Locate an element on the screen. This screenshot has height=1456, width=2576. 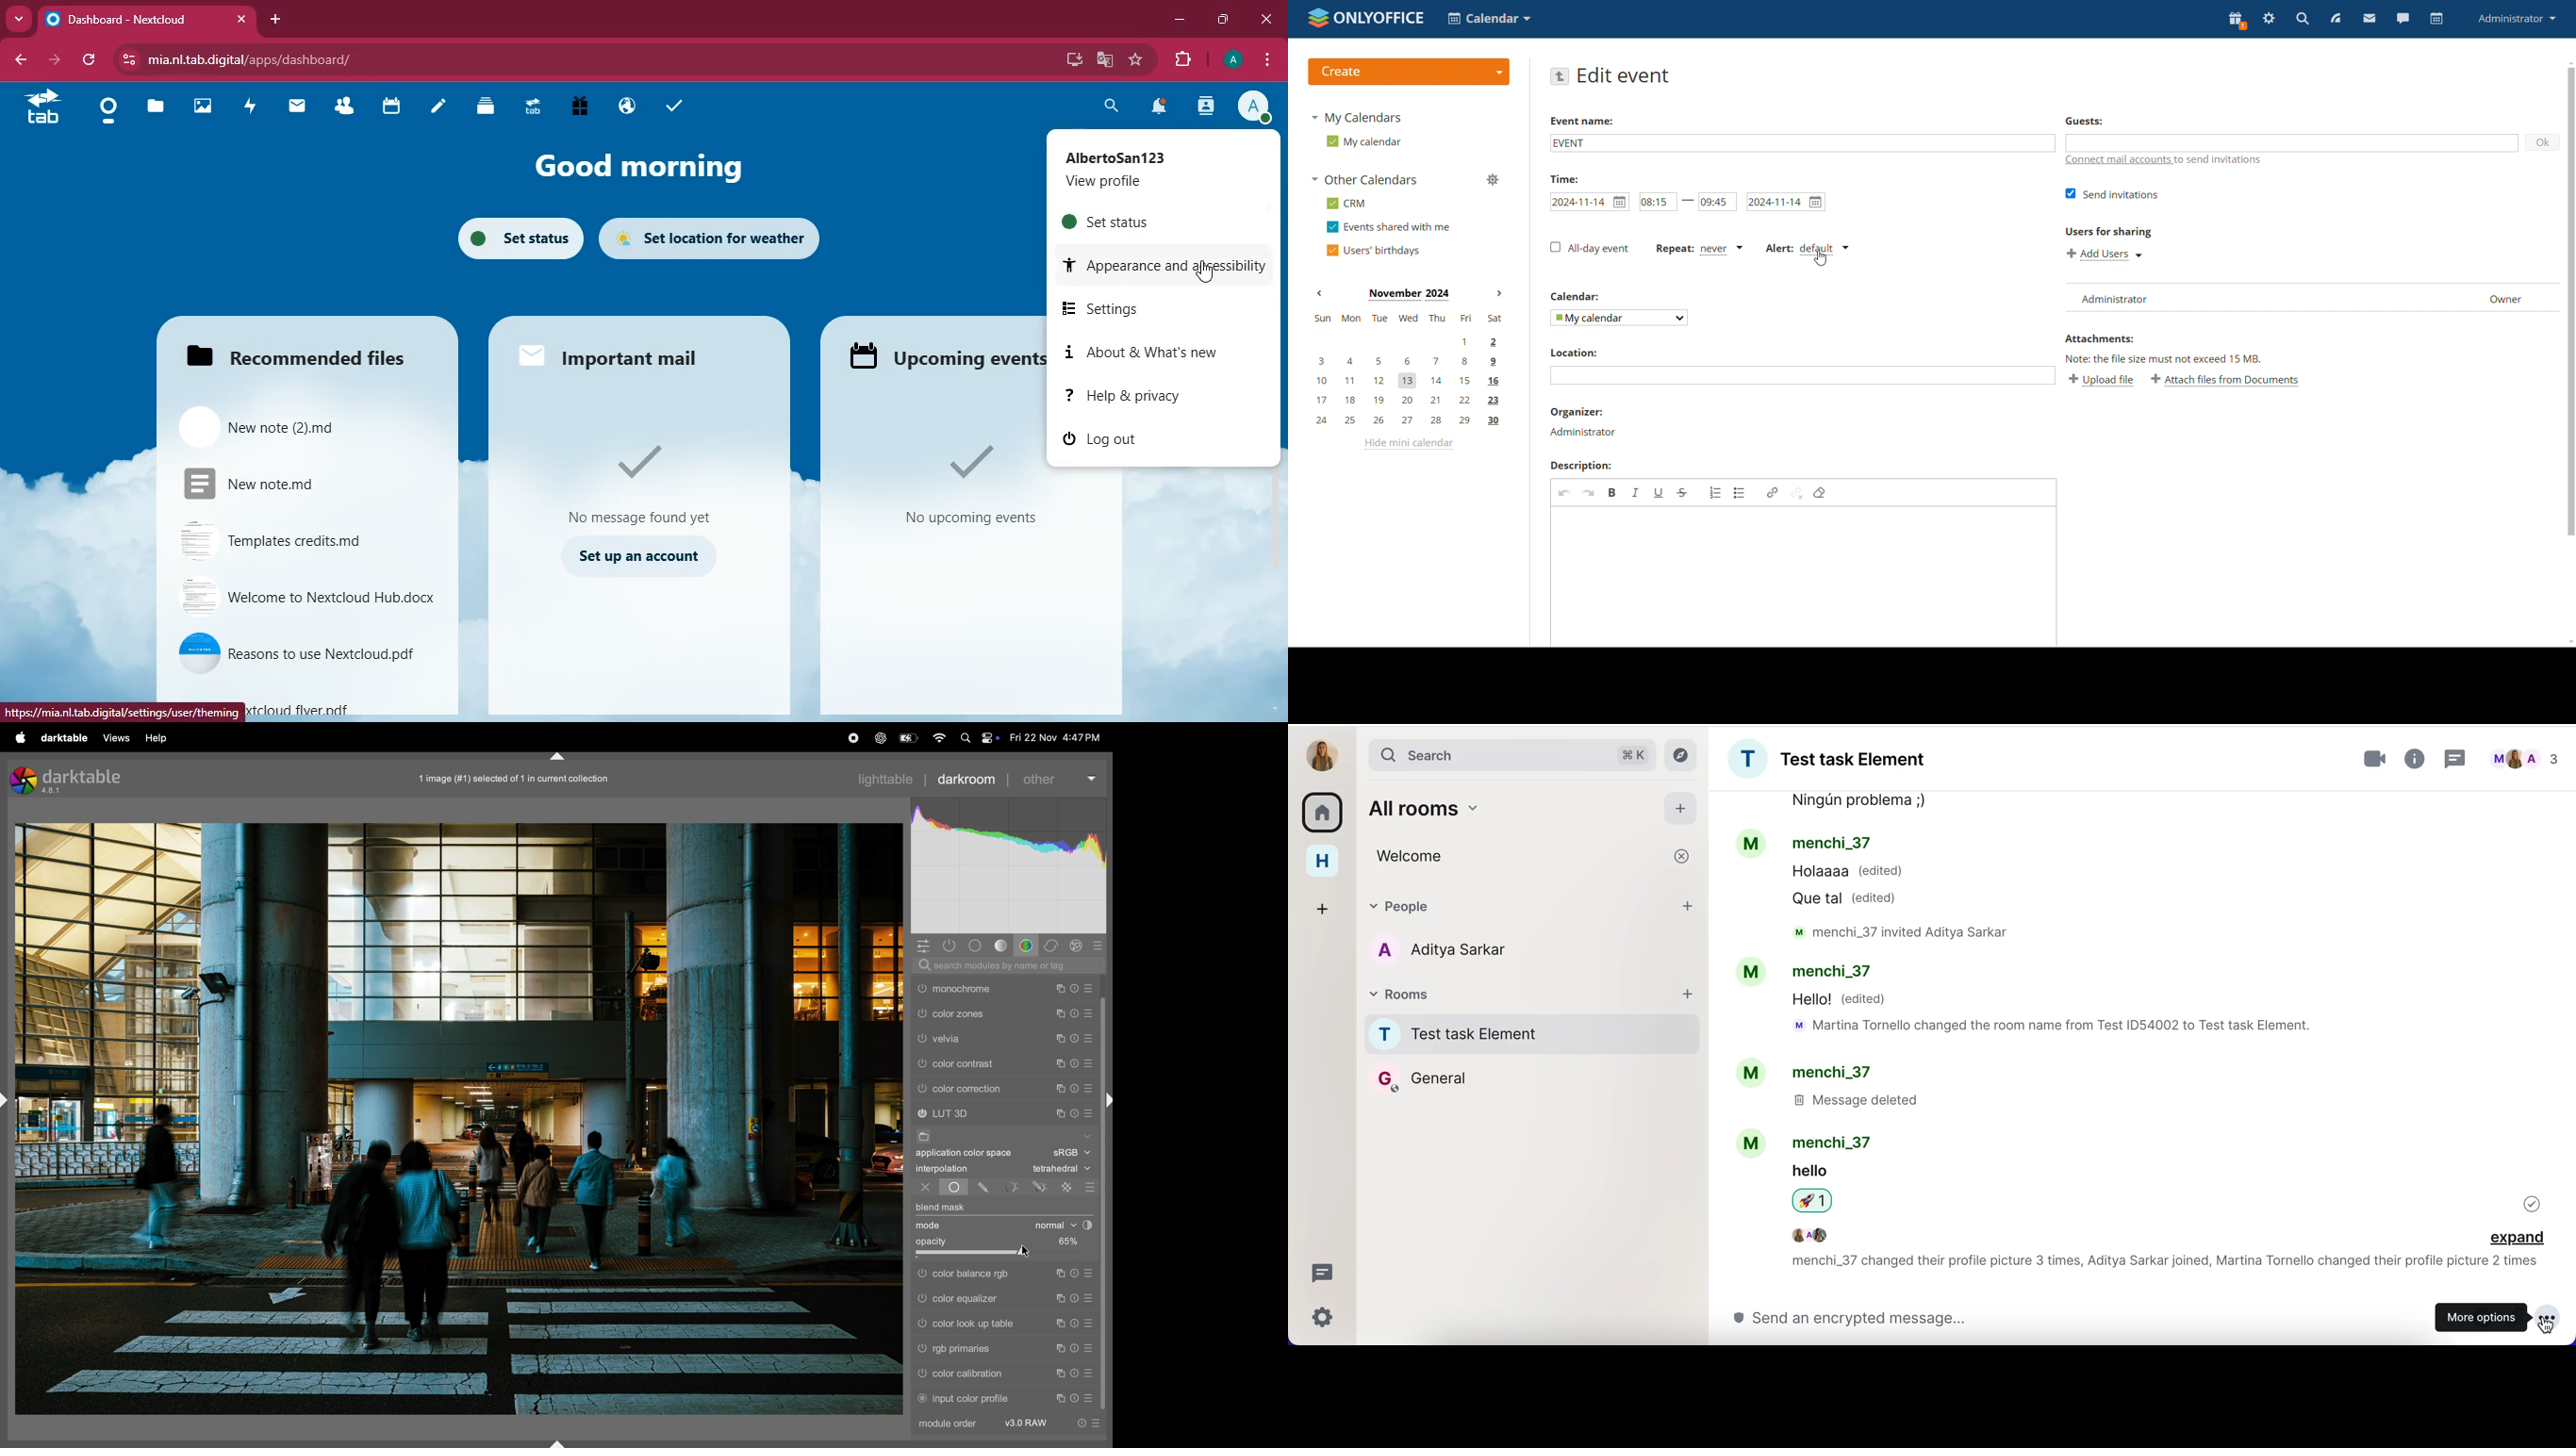
view is located at coordinates (162, 738).